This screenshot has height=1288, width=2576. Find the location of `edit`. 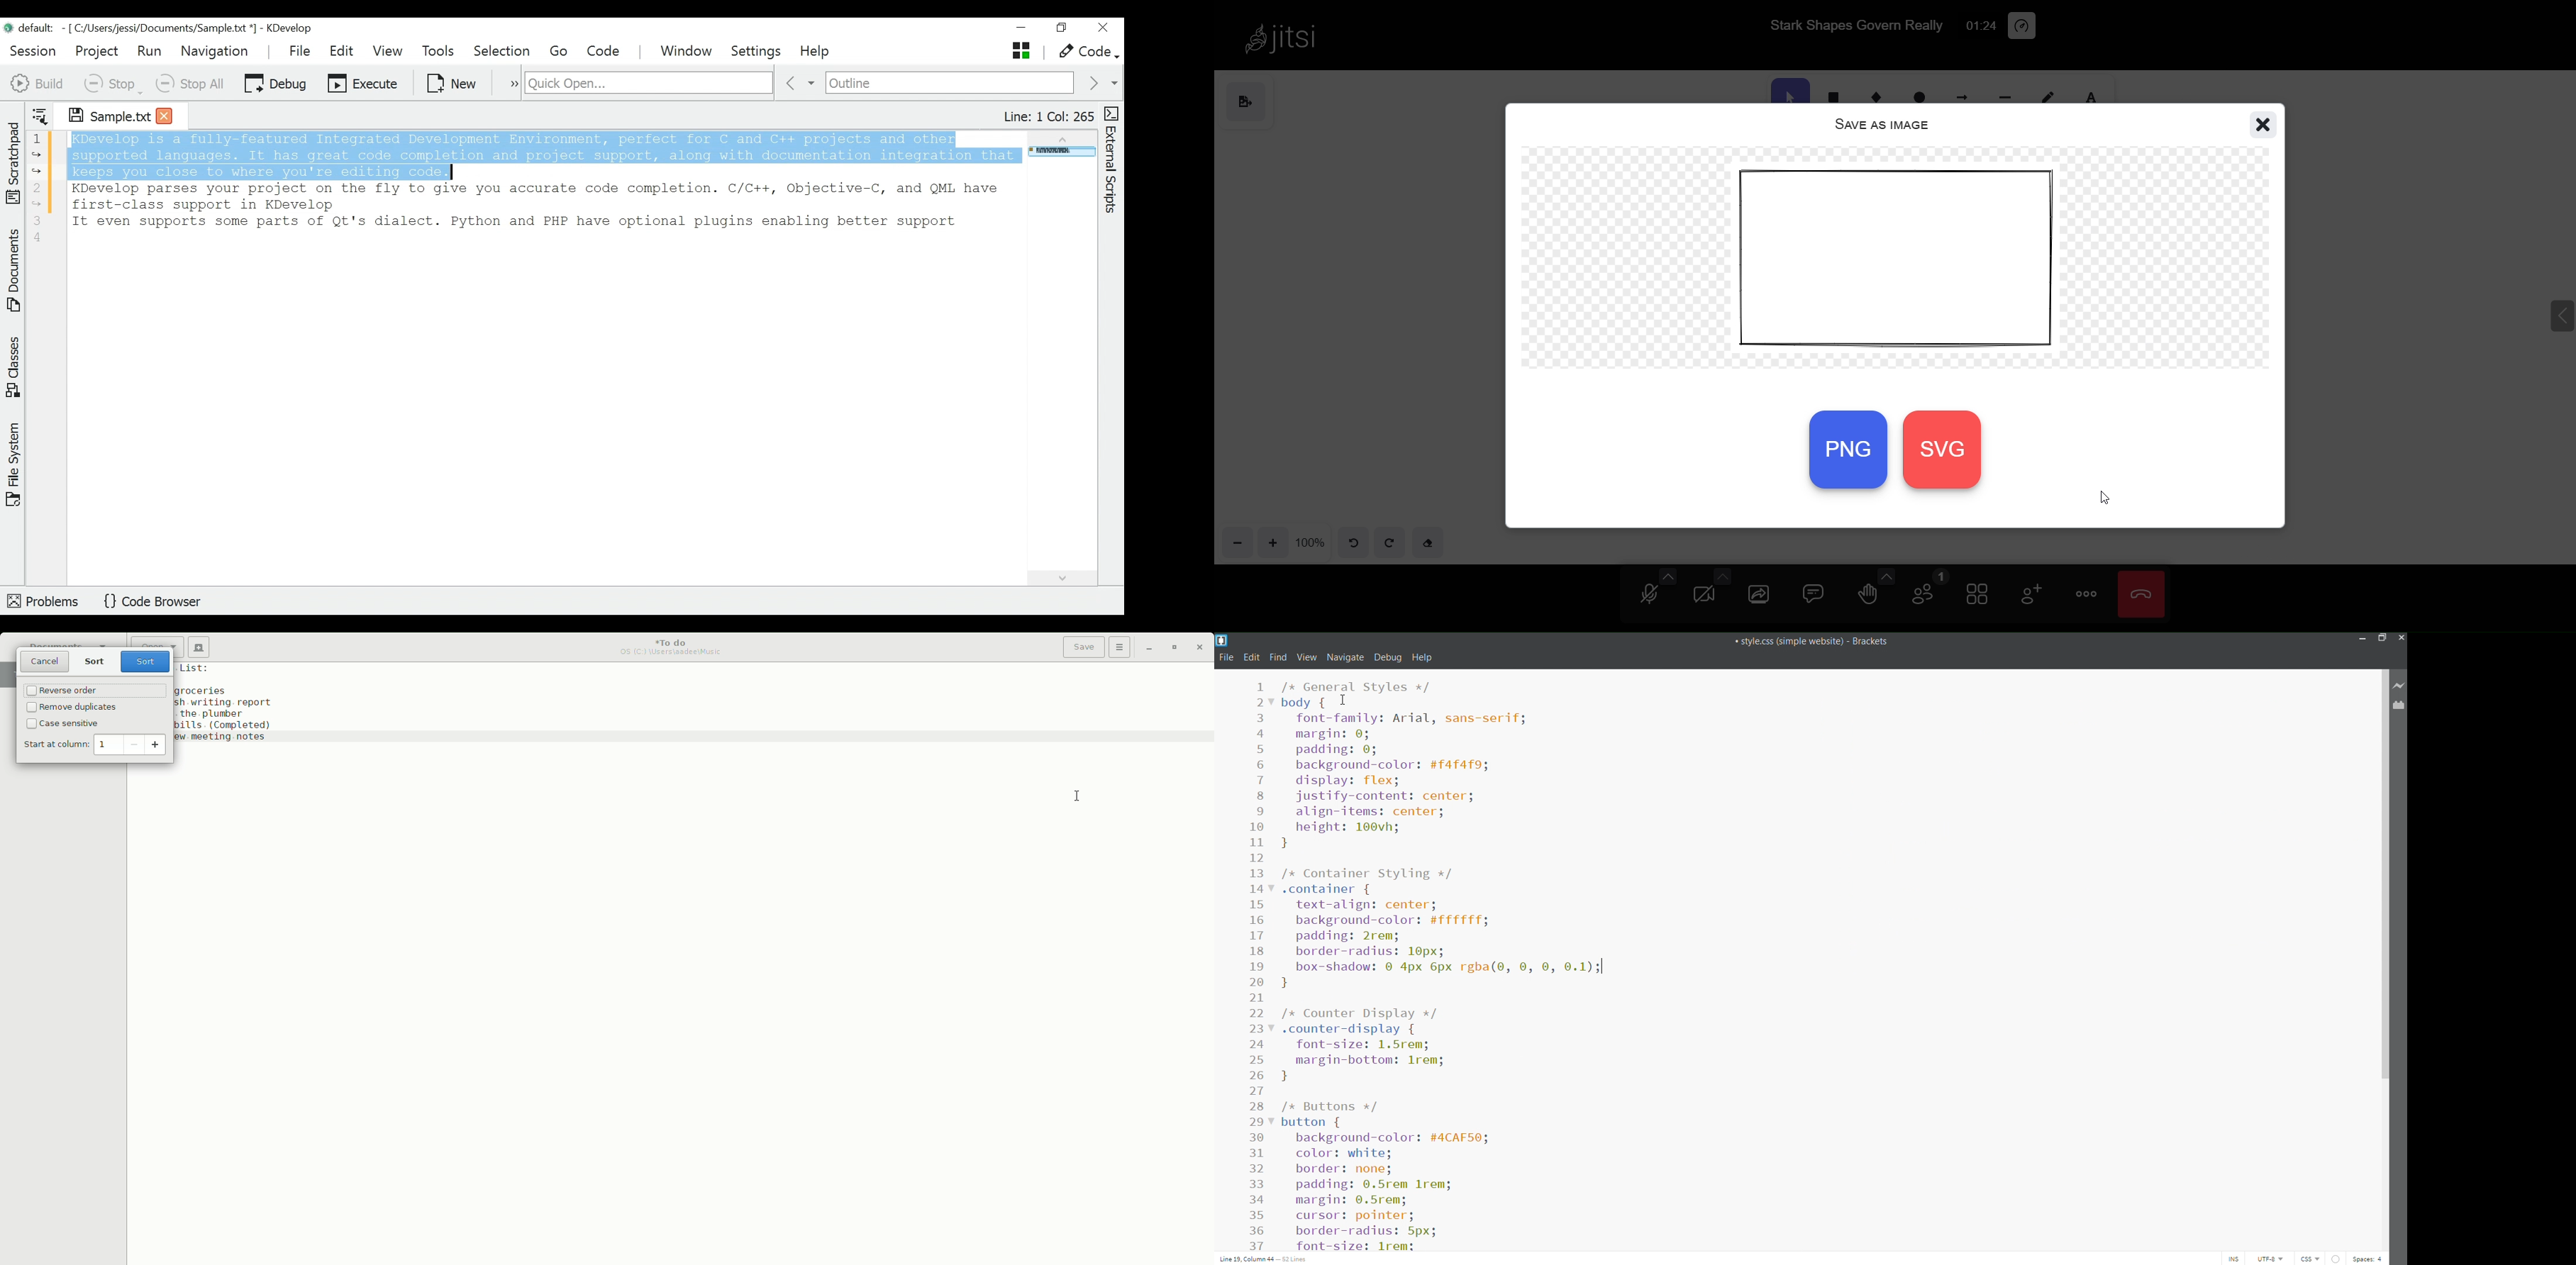

edit is located at coordinates (1252, 655).